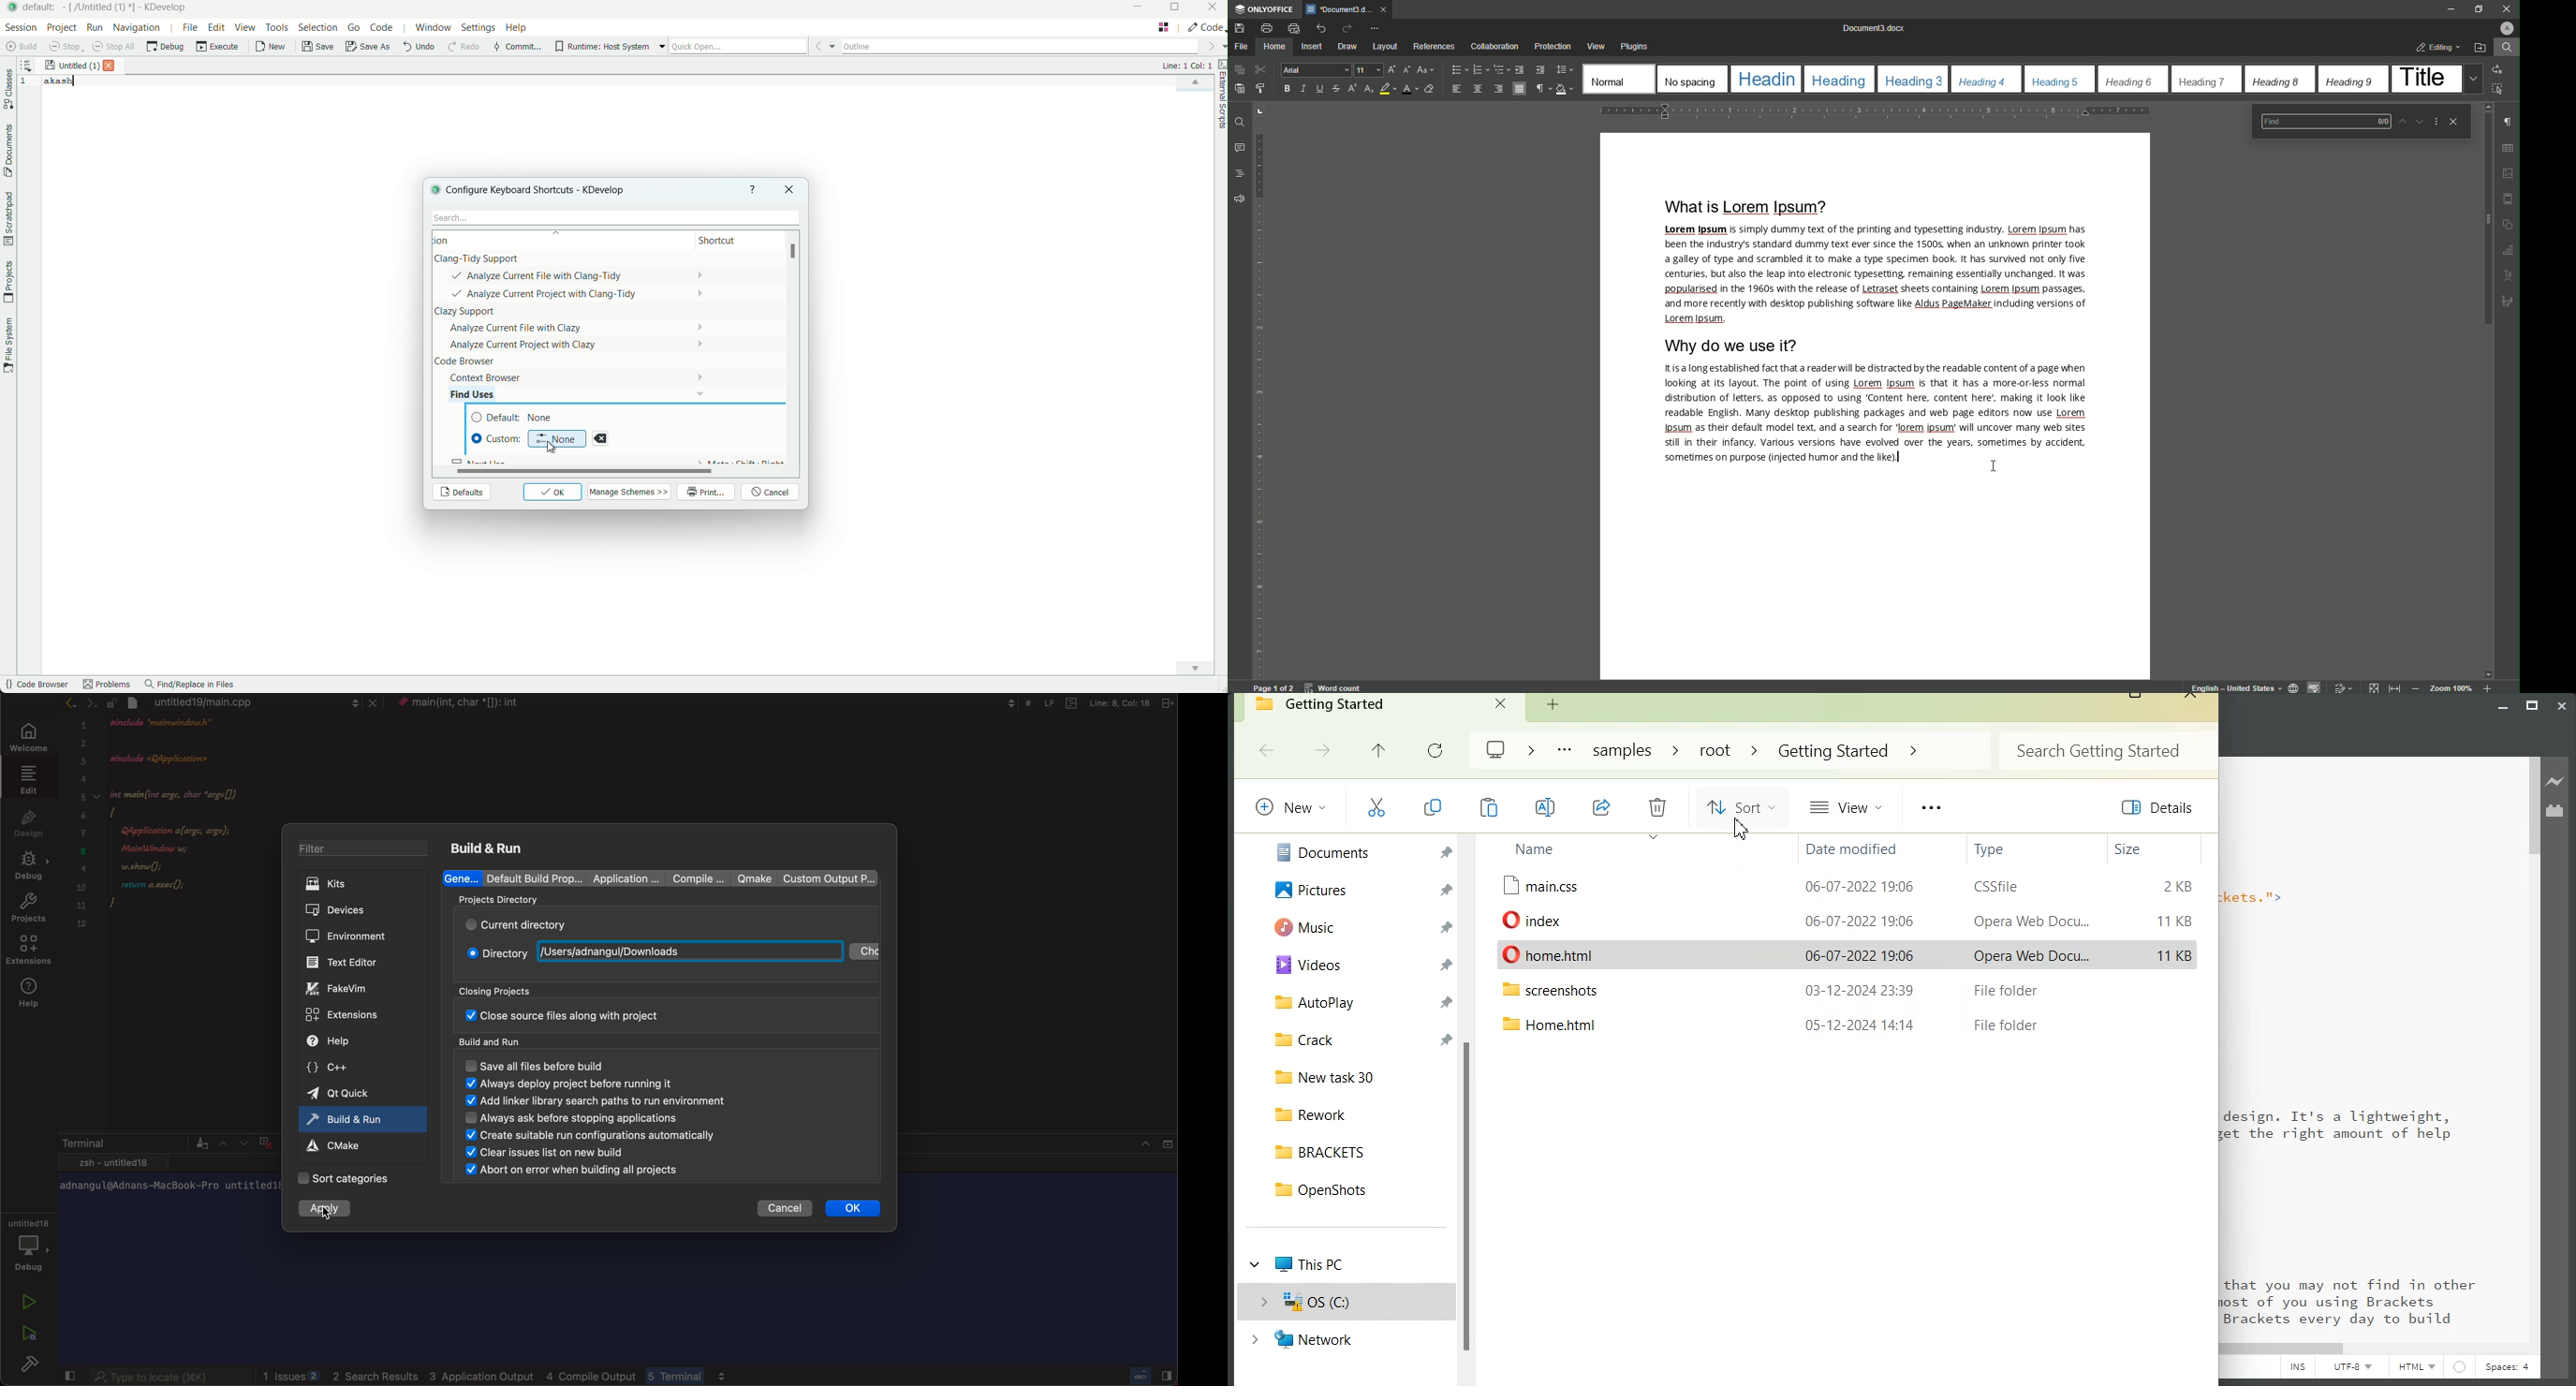 The width and height of the screenshot is (2576, 1400). Describe the element at coordinates (1995, 465) in the screenshot. I see `Cursor` at that location.